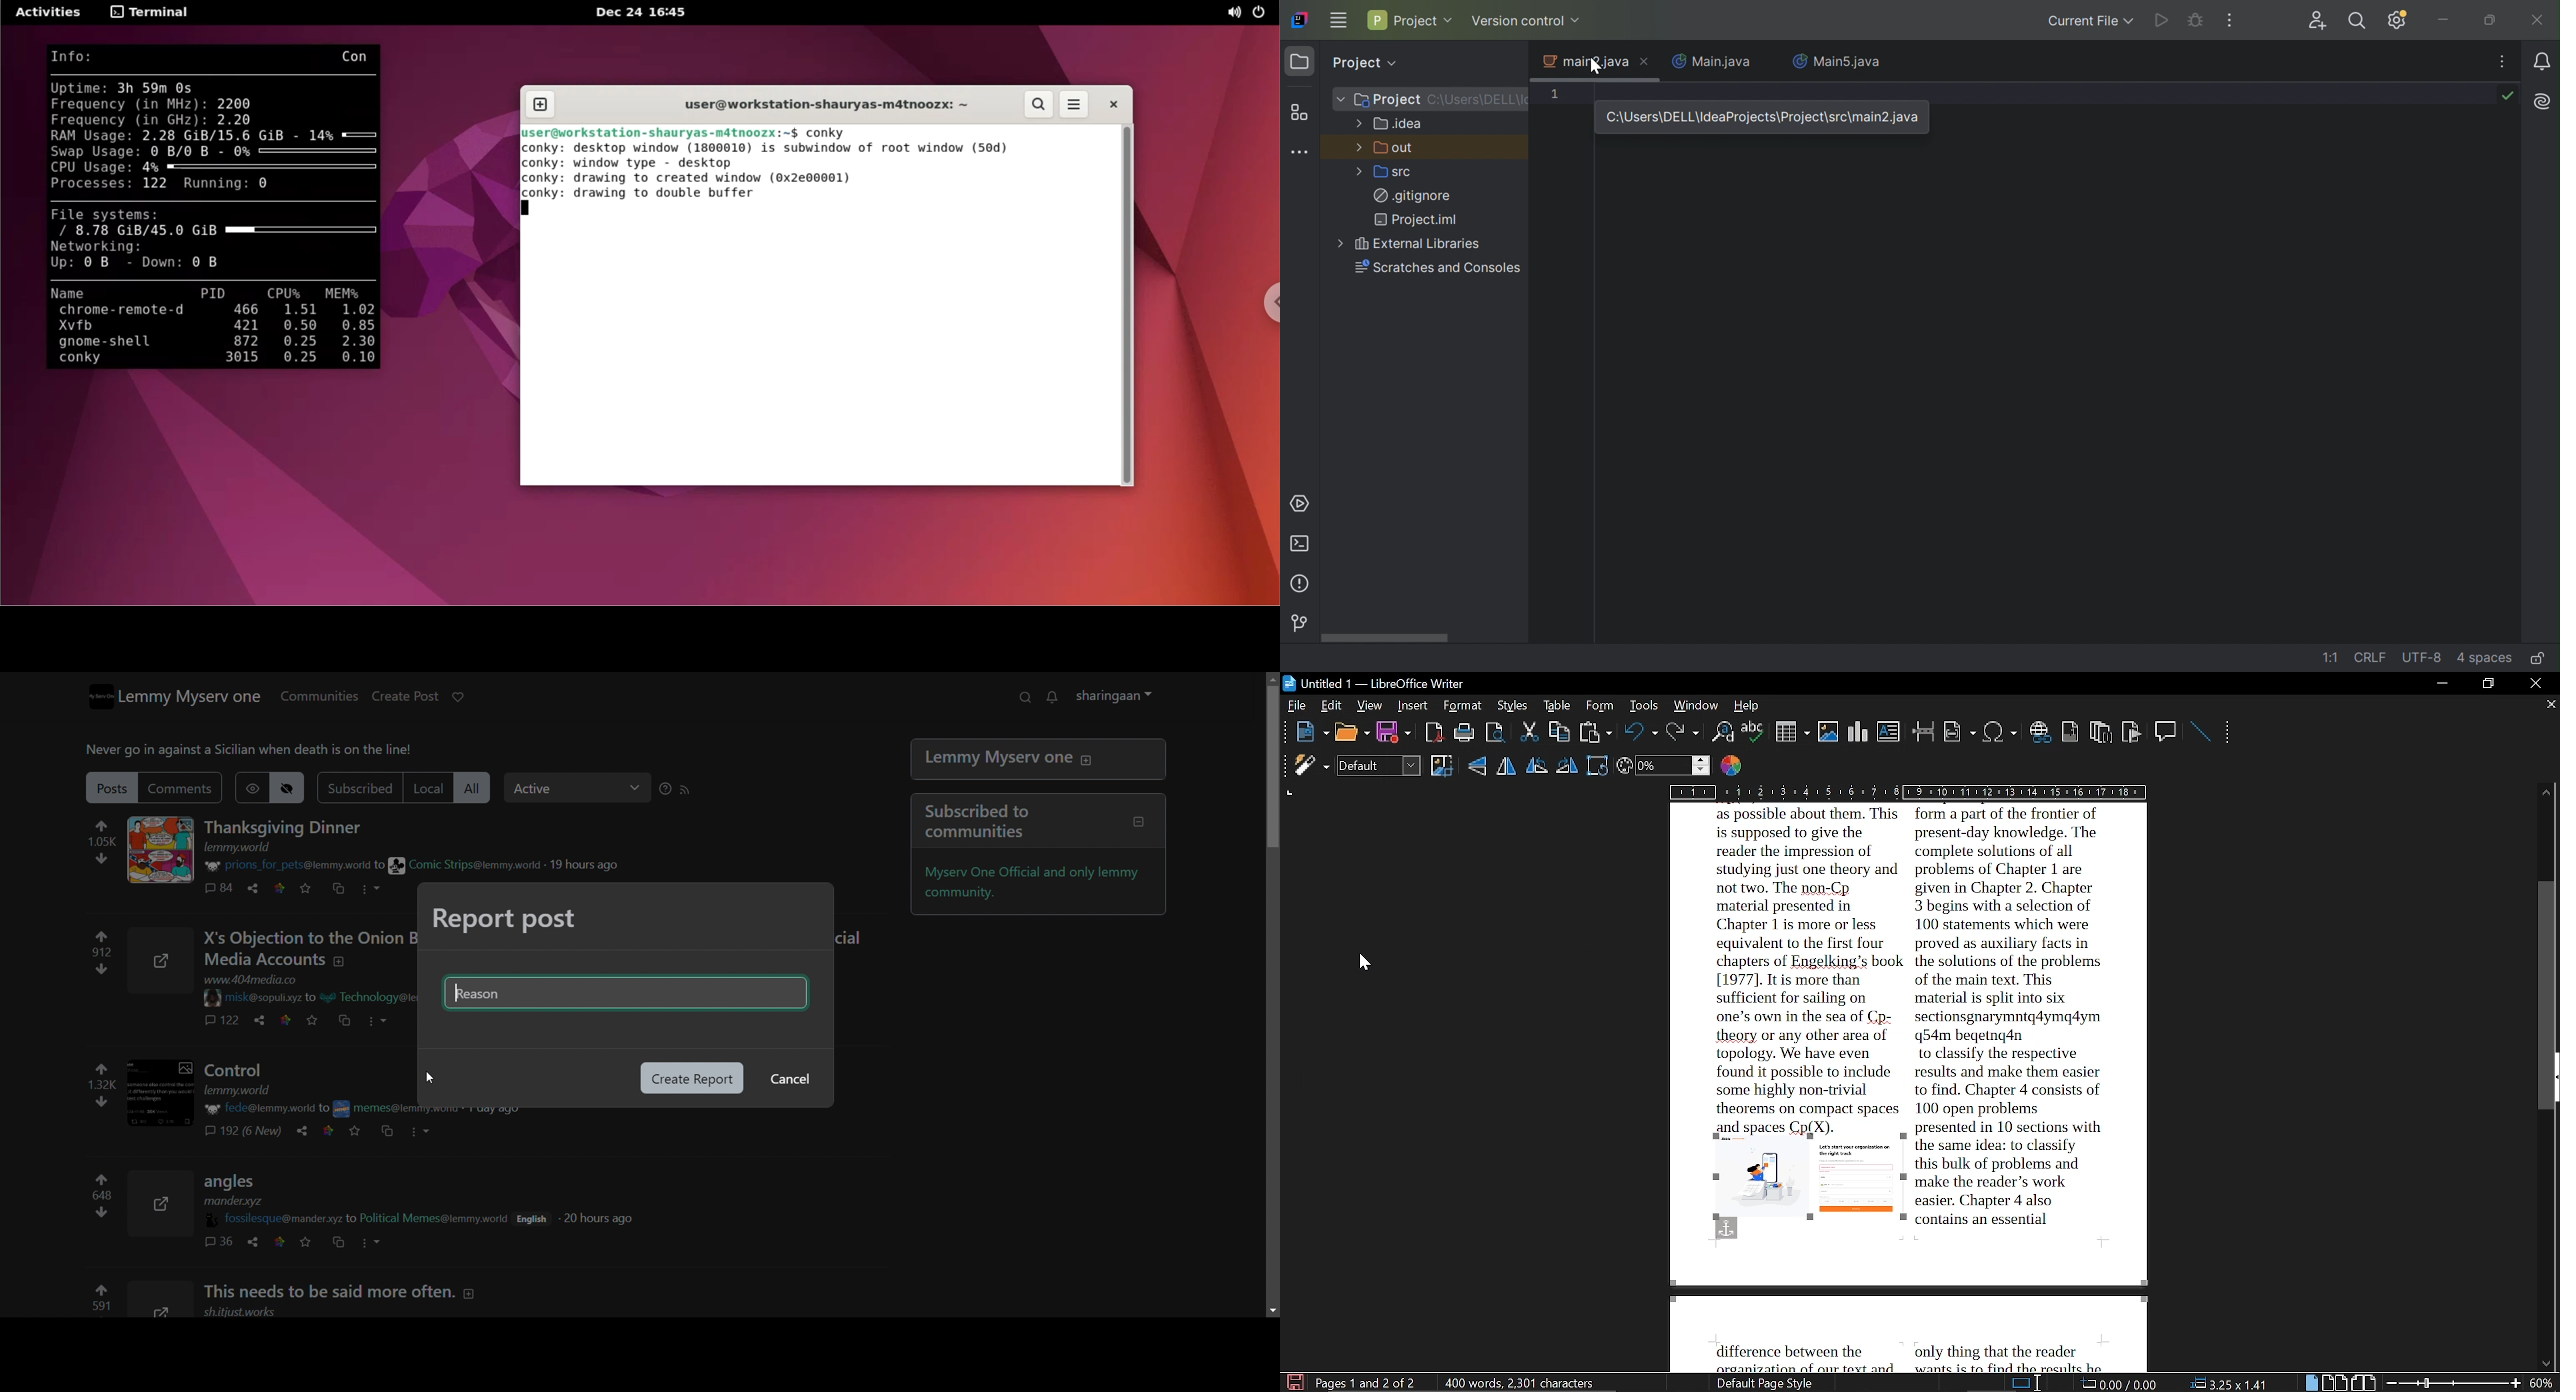 The image size is (2576, 1400). What do you see at coordinates (326, 696) in the screenshot?
I see `communities` at bounding box center [326, 696].